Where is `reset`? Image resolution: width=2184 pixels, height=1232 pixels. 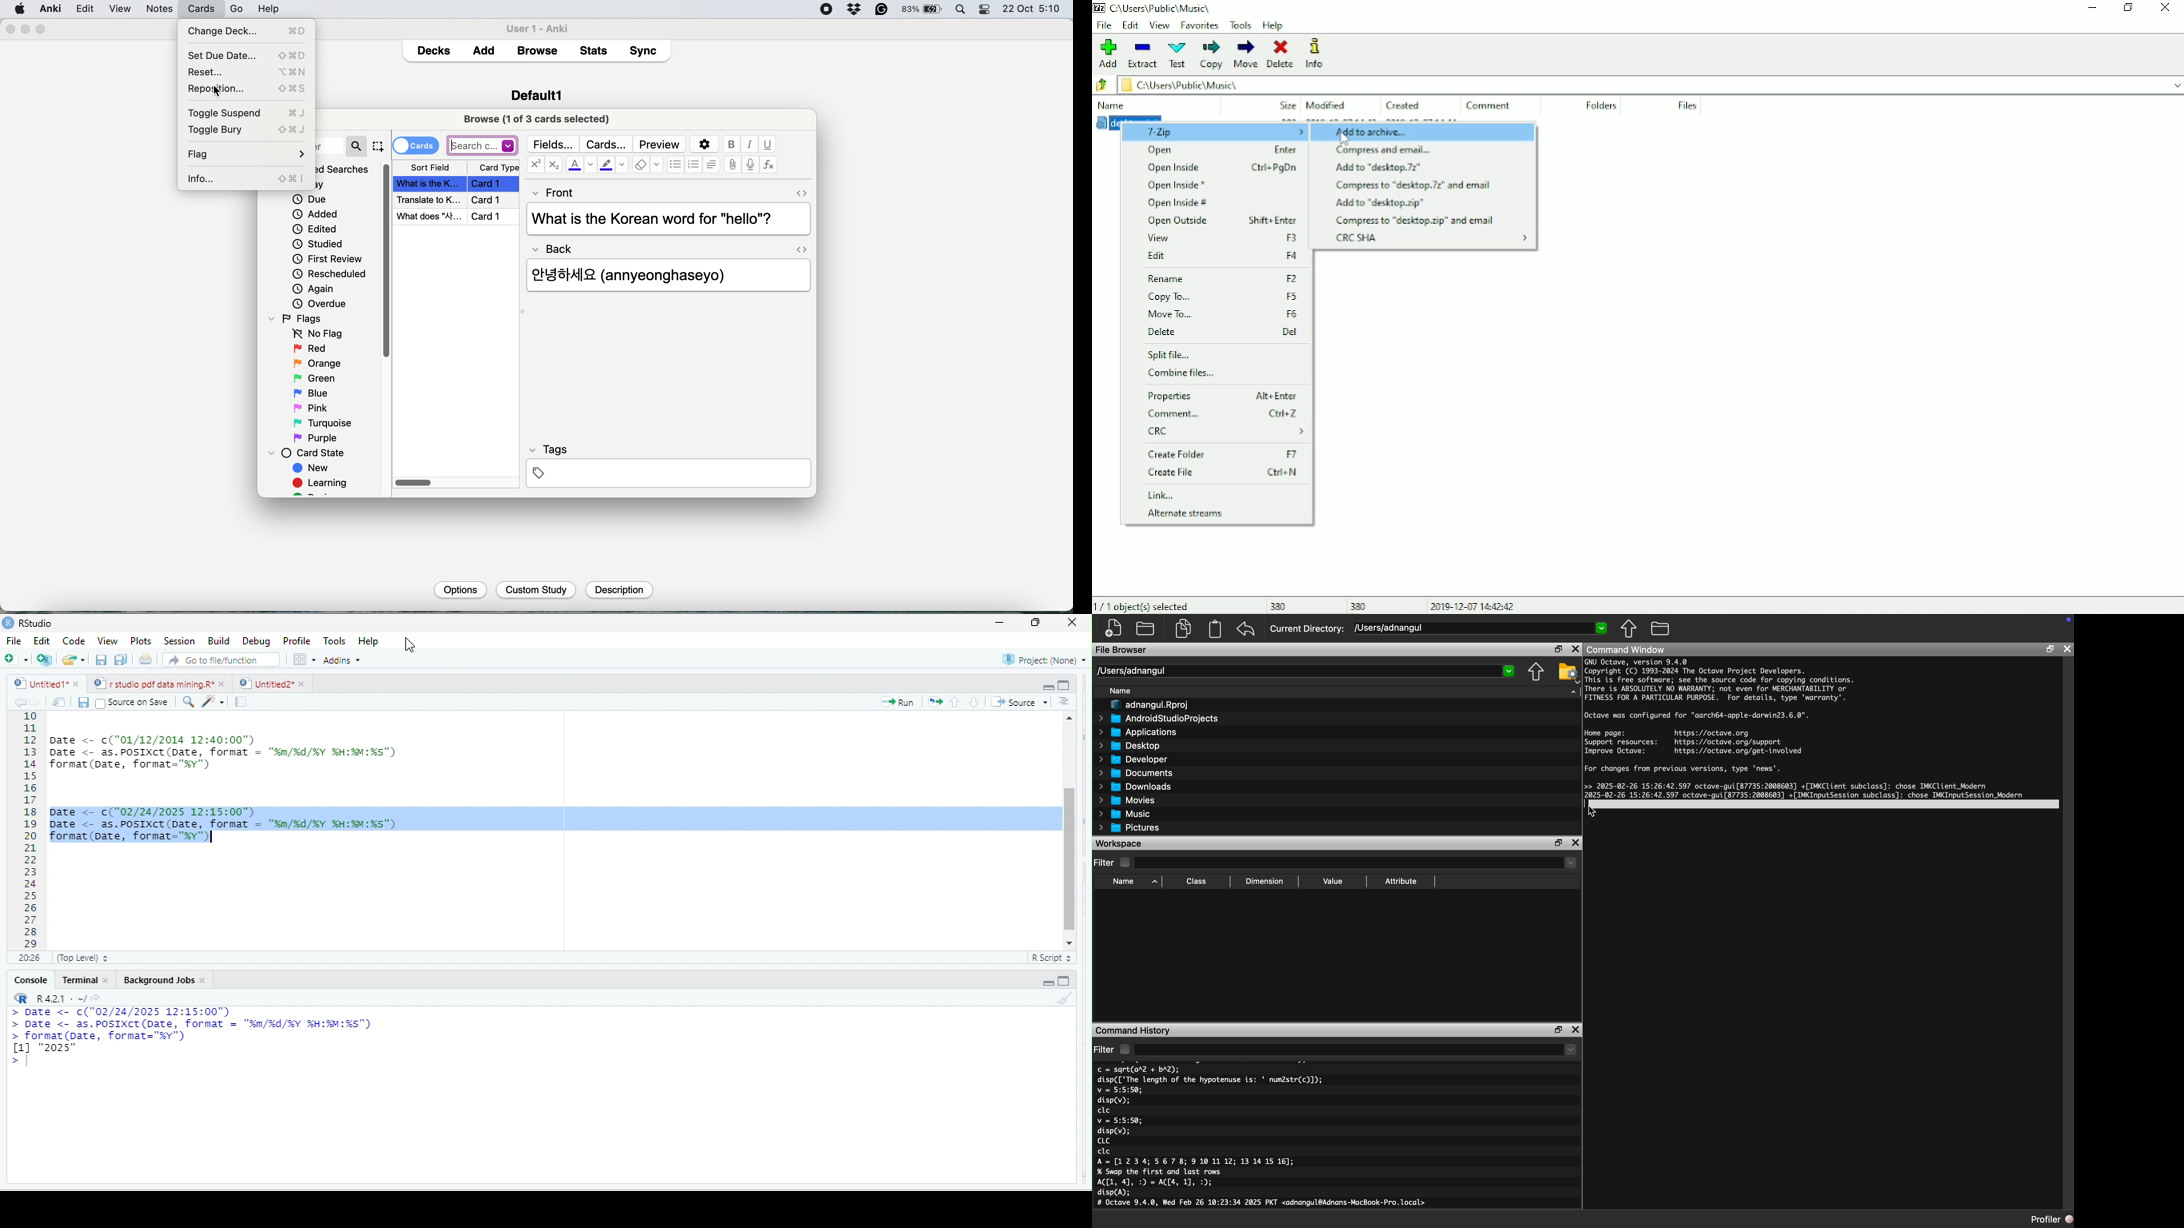 reset is located at coordinates (247, 71).